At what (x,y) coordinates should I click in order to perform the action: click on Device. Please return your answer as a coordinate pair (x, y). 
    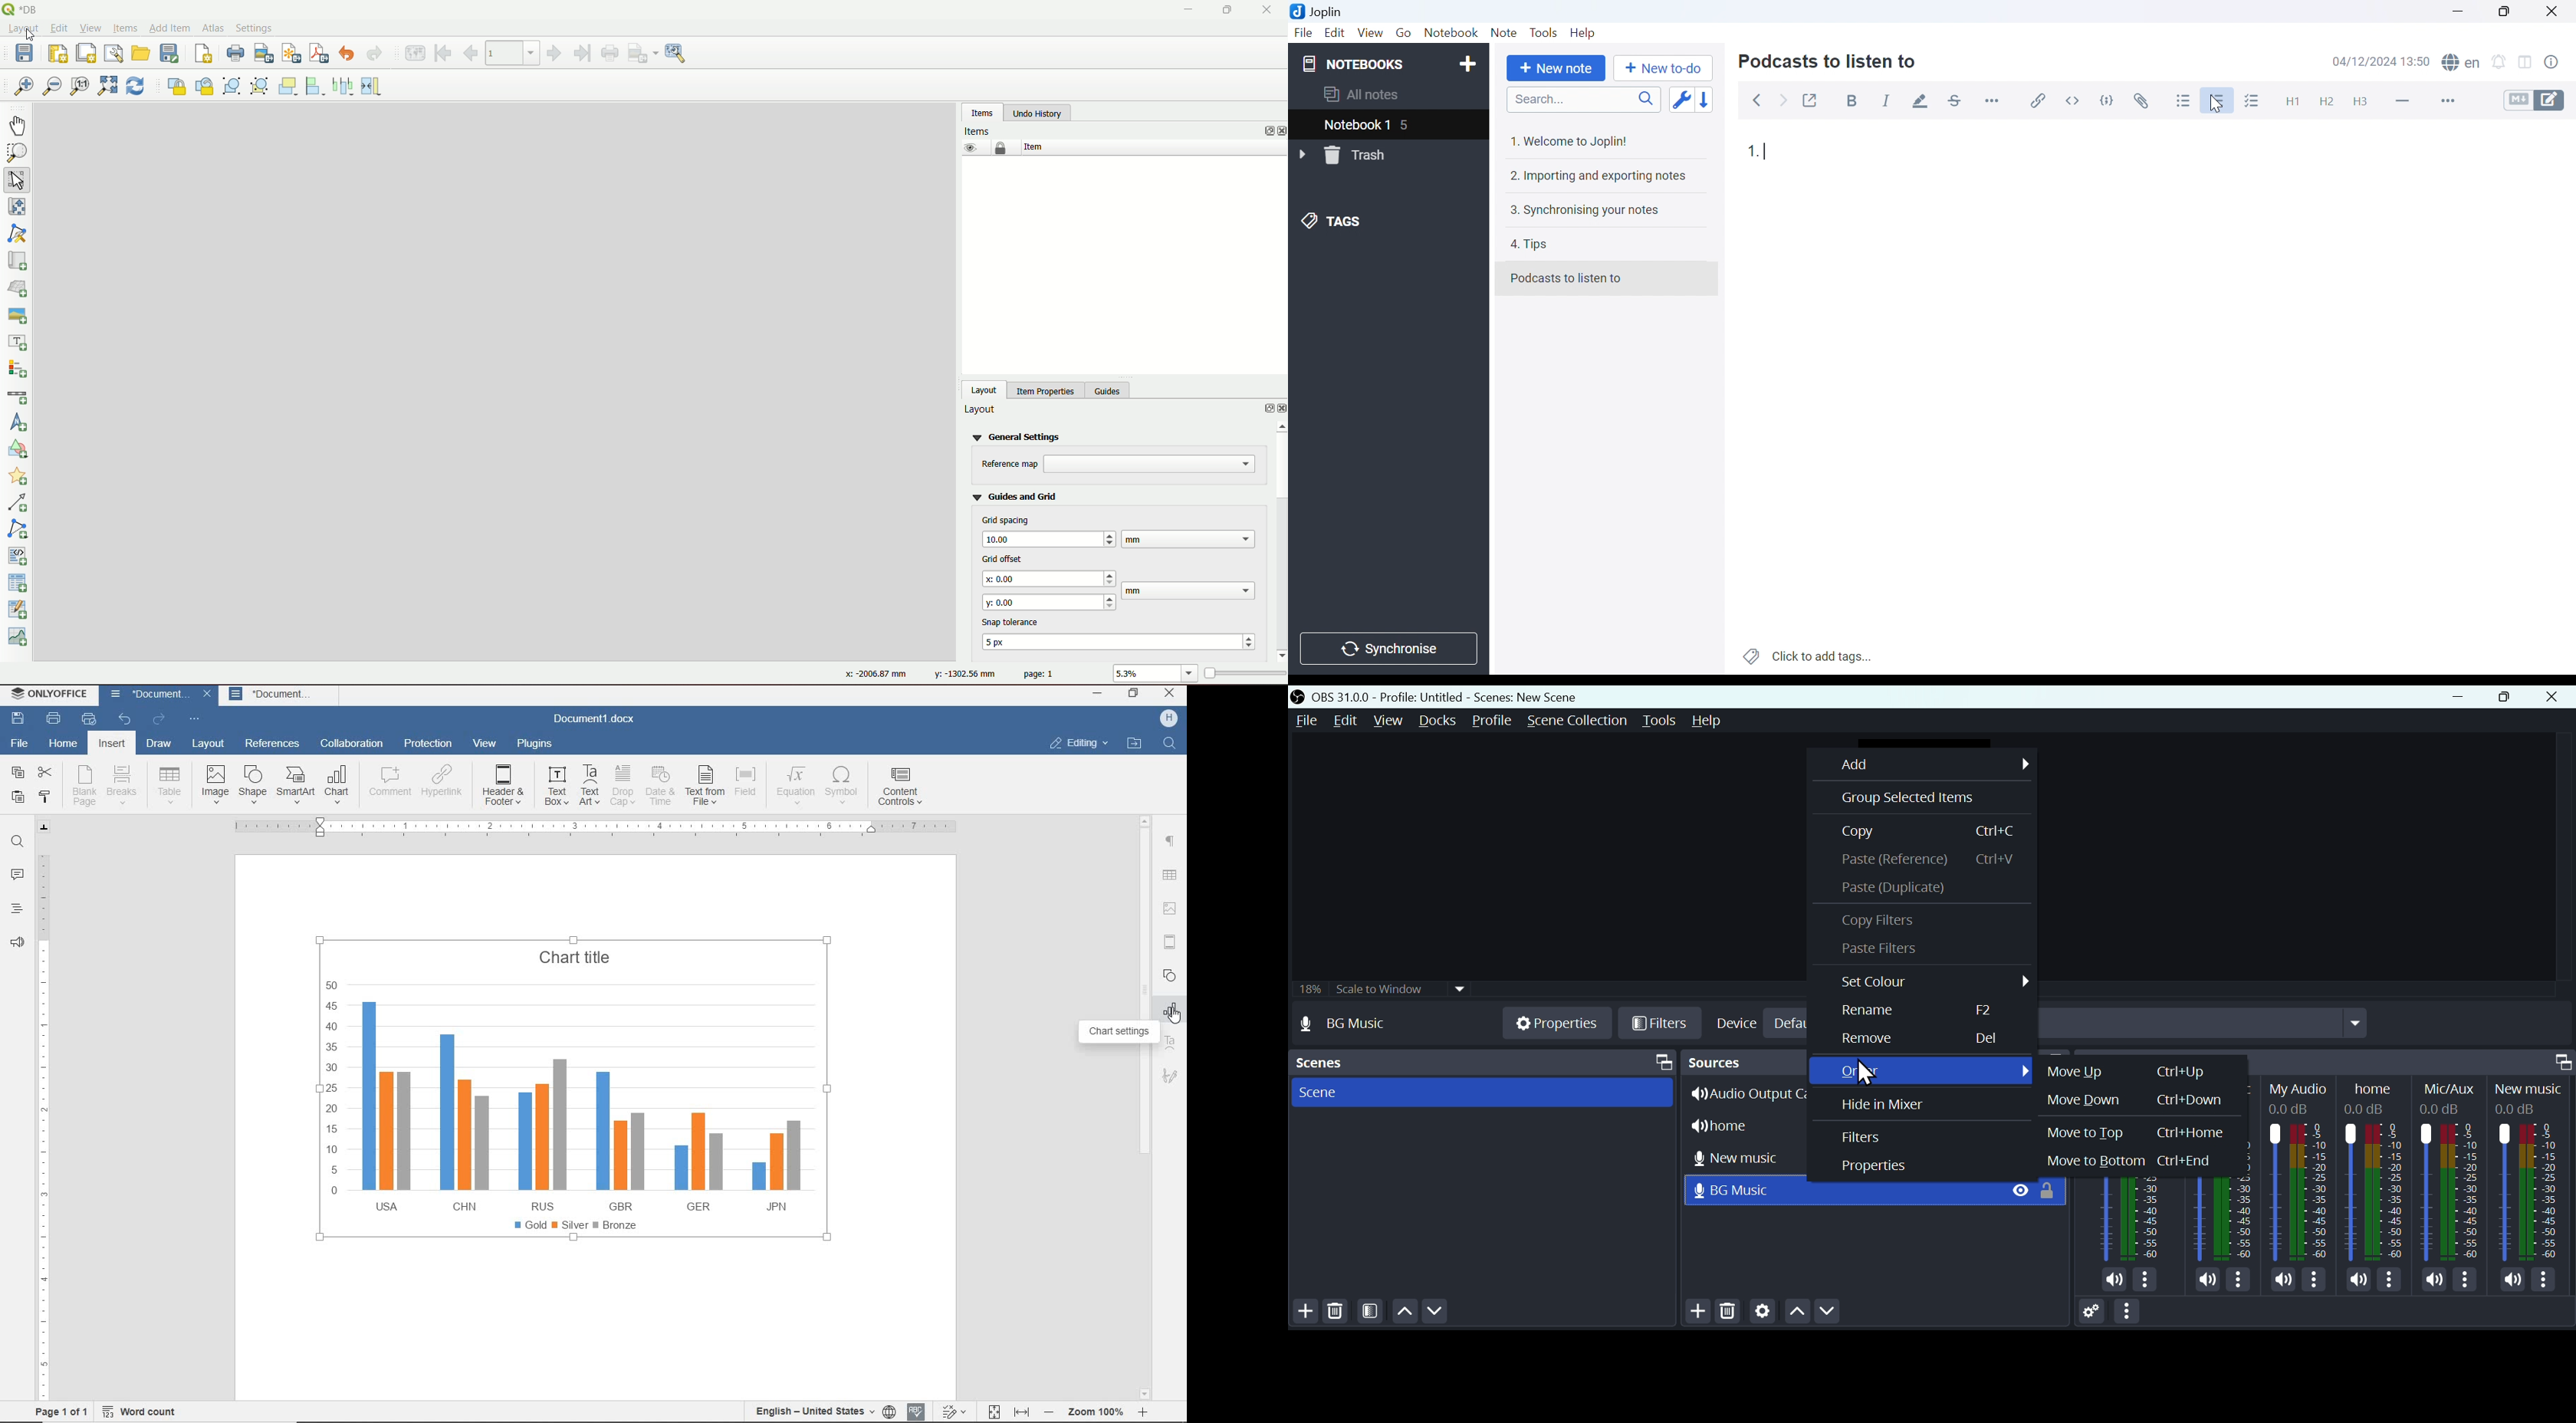
    Looking at the image, I should click on (1737, 1022).